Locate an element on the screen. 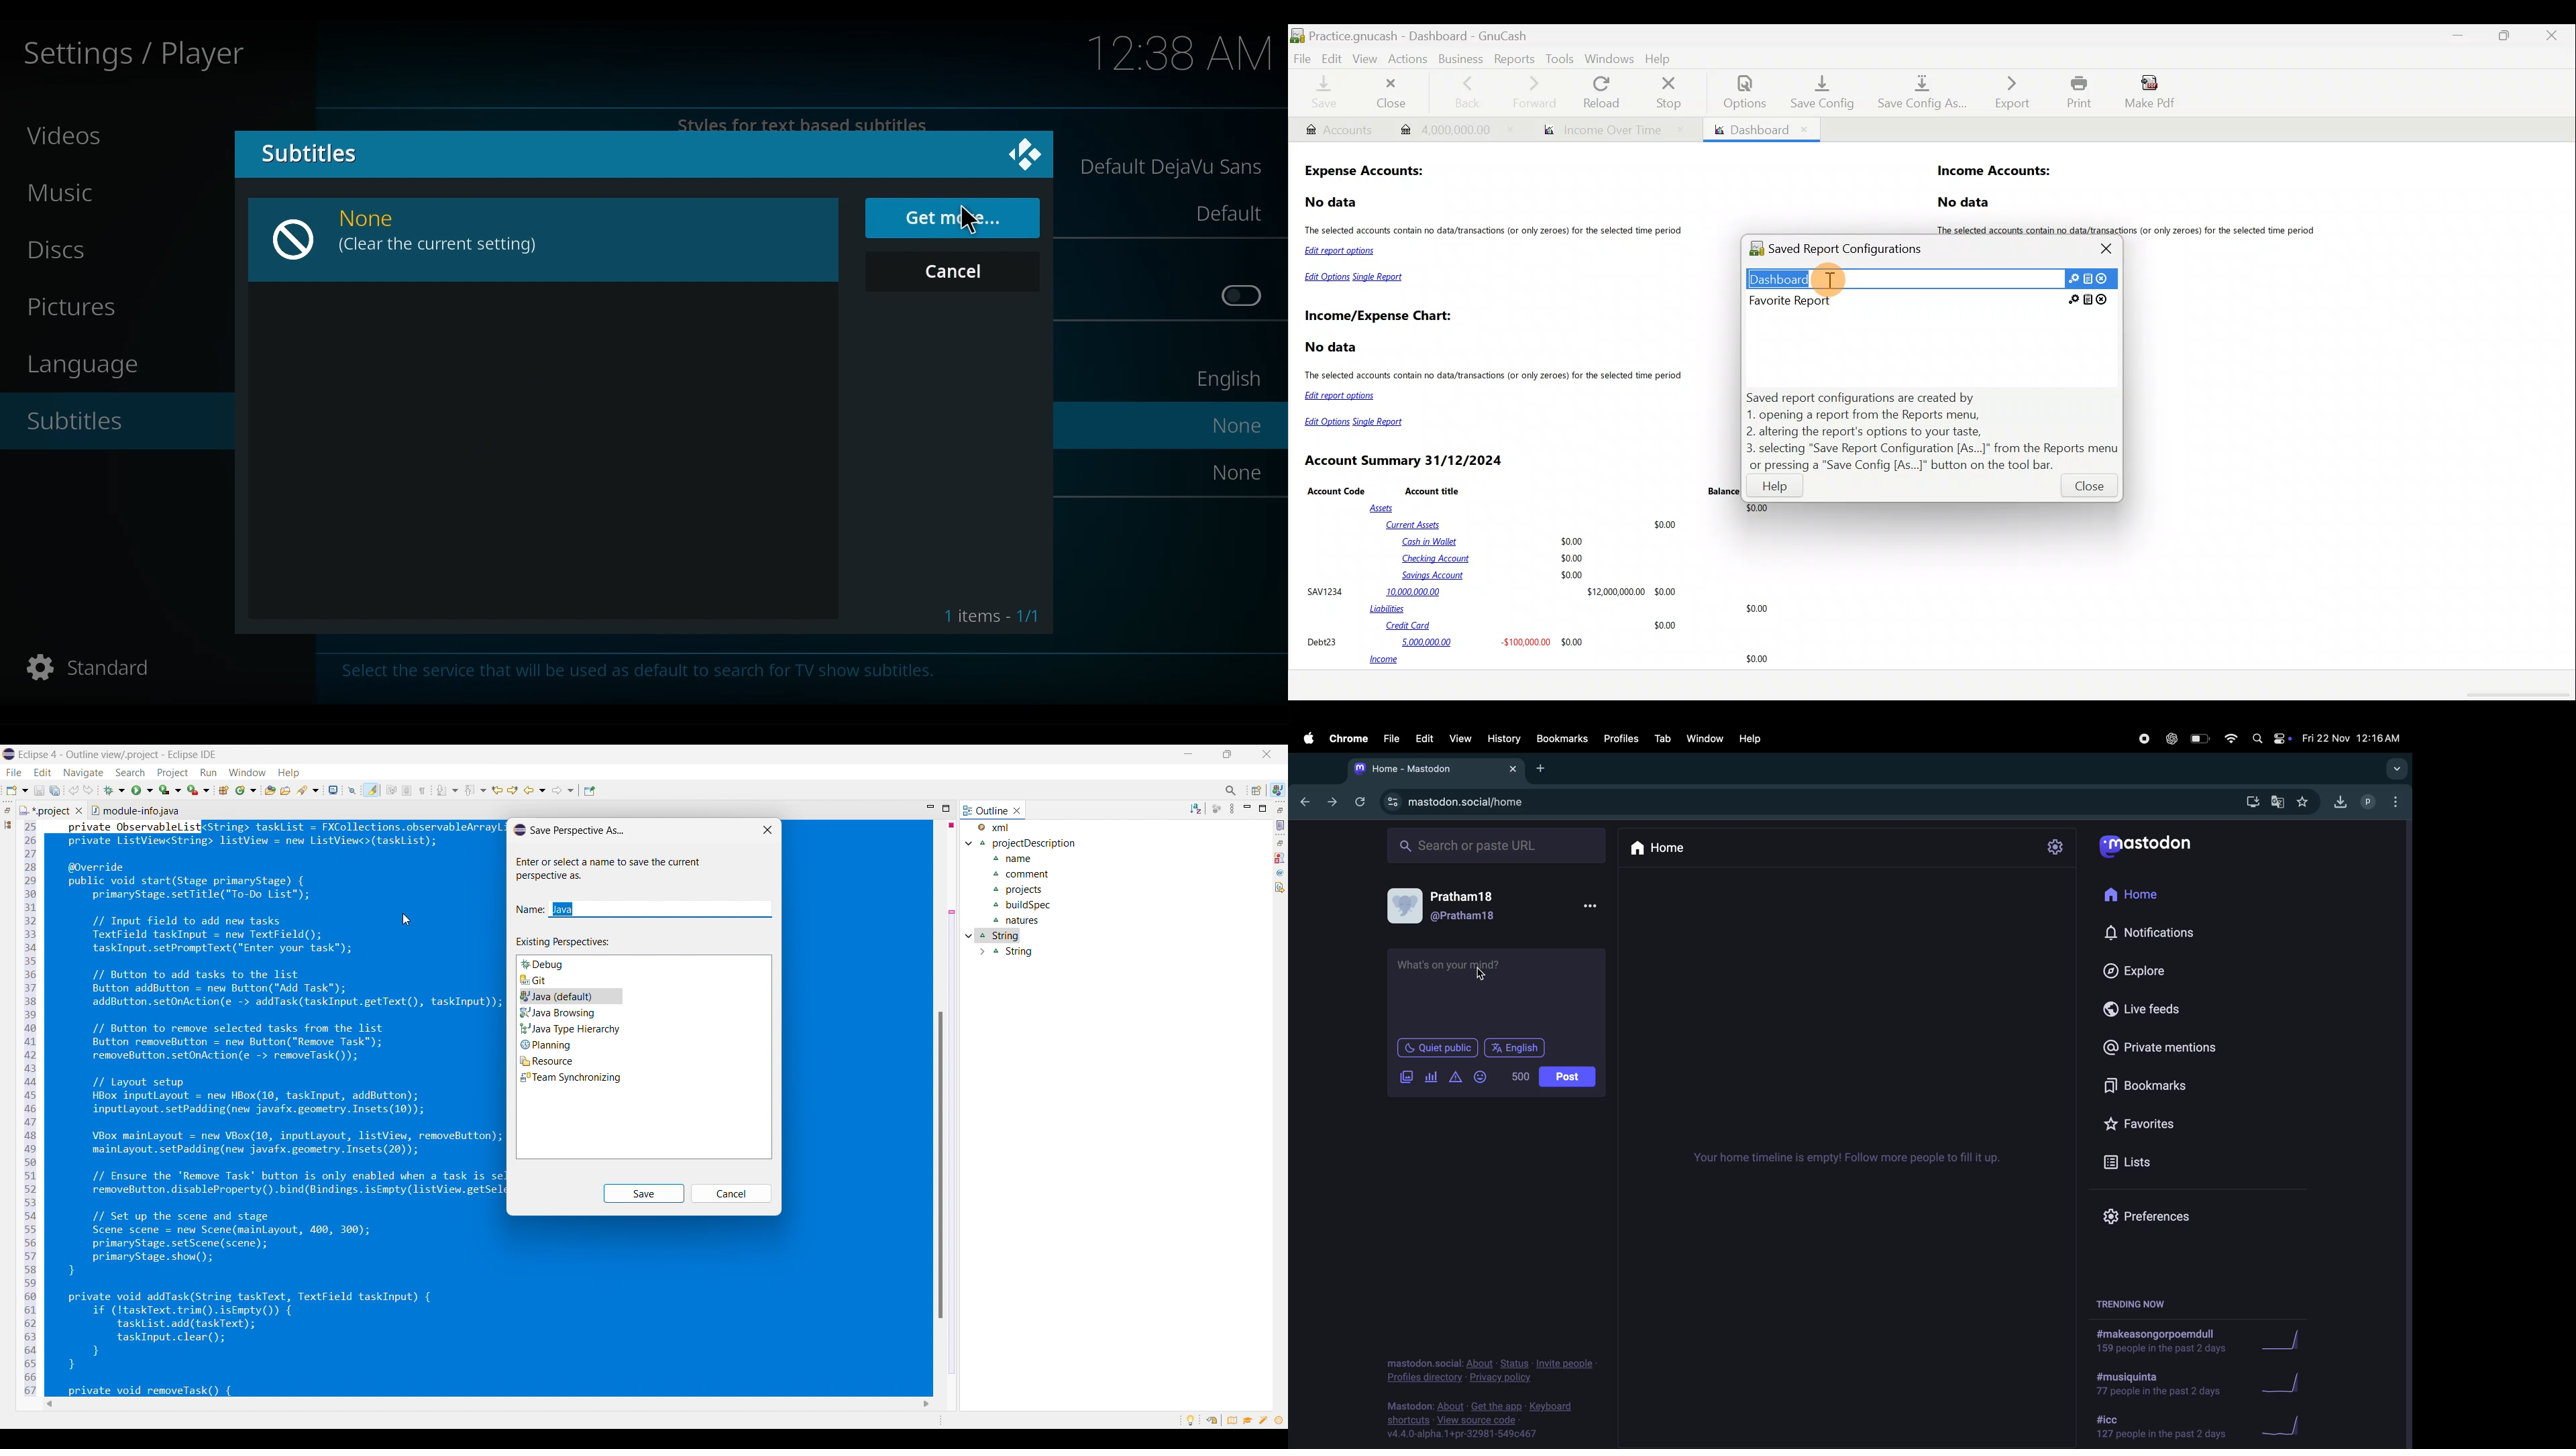 This screenshot has height=1456, width=2576. Cursor is located at coordinates (972, 221).